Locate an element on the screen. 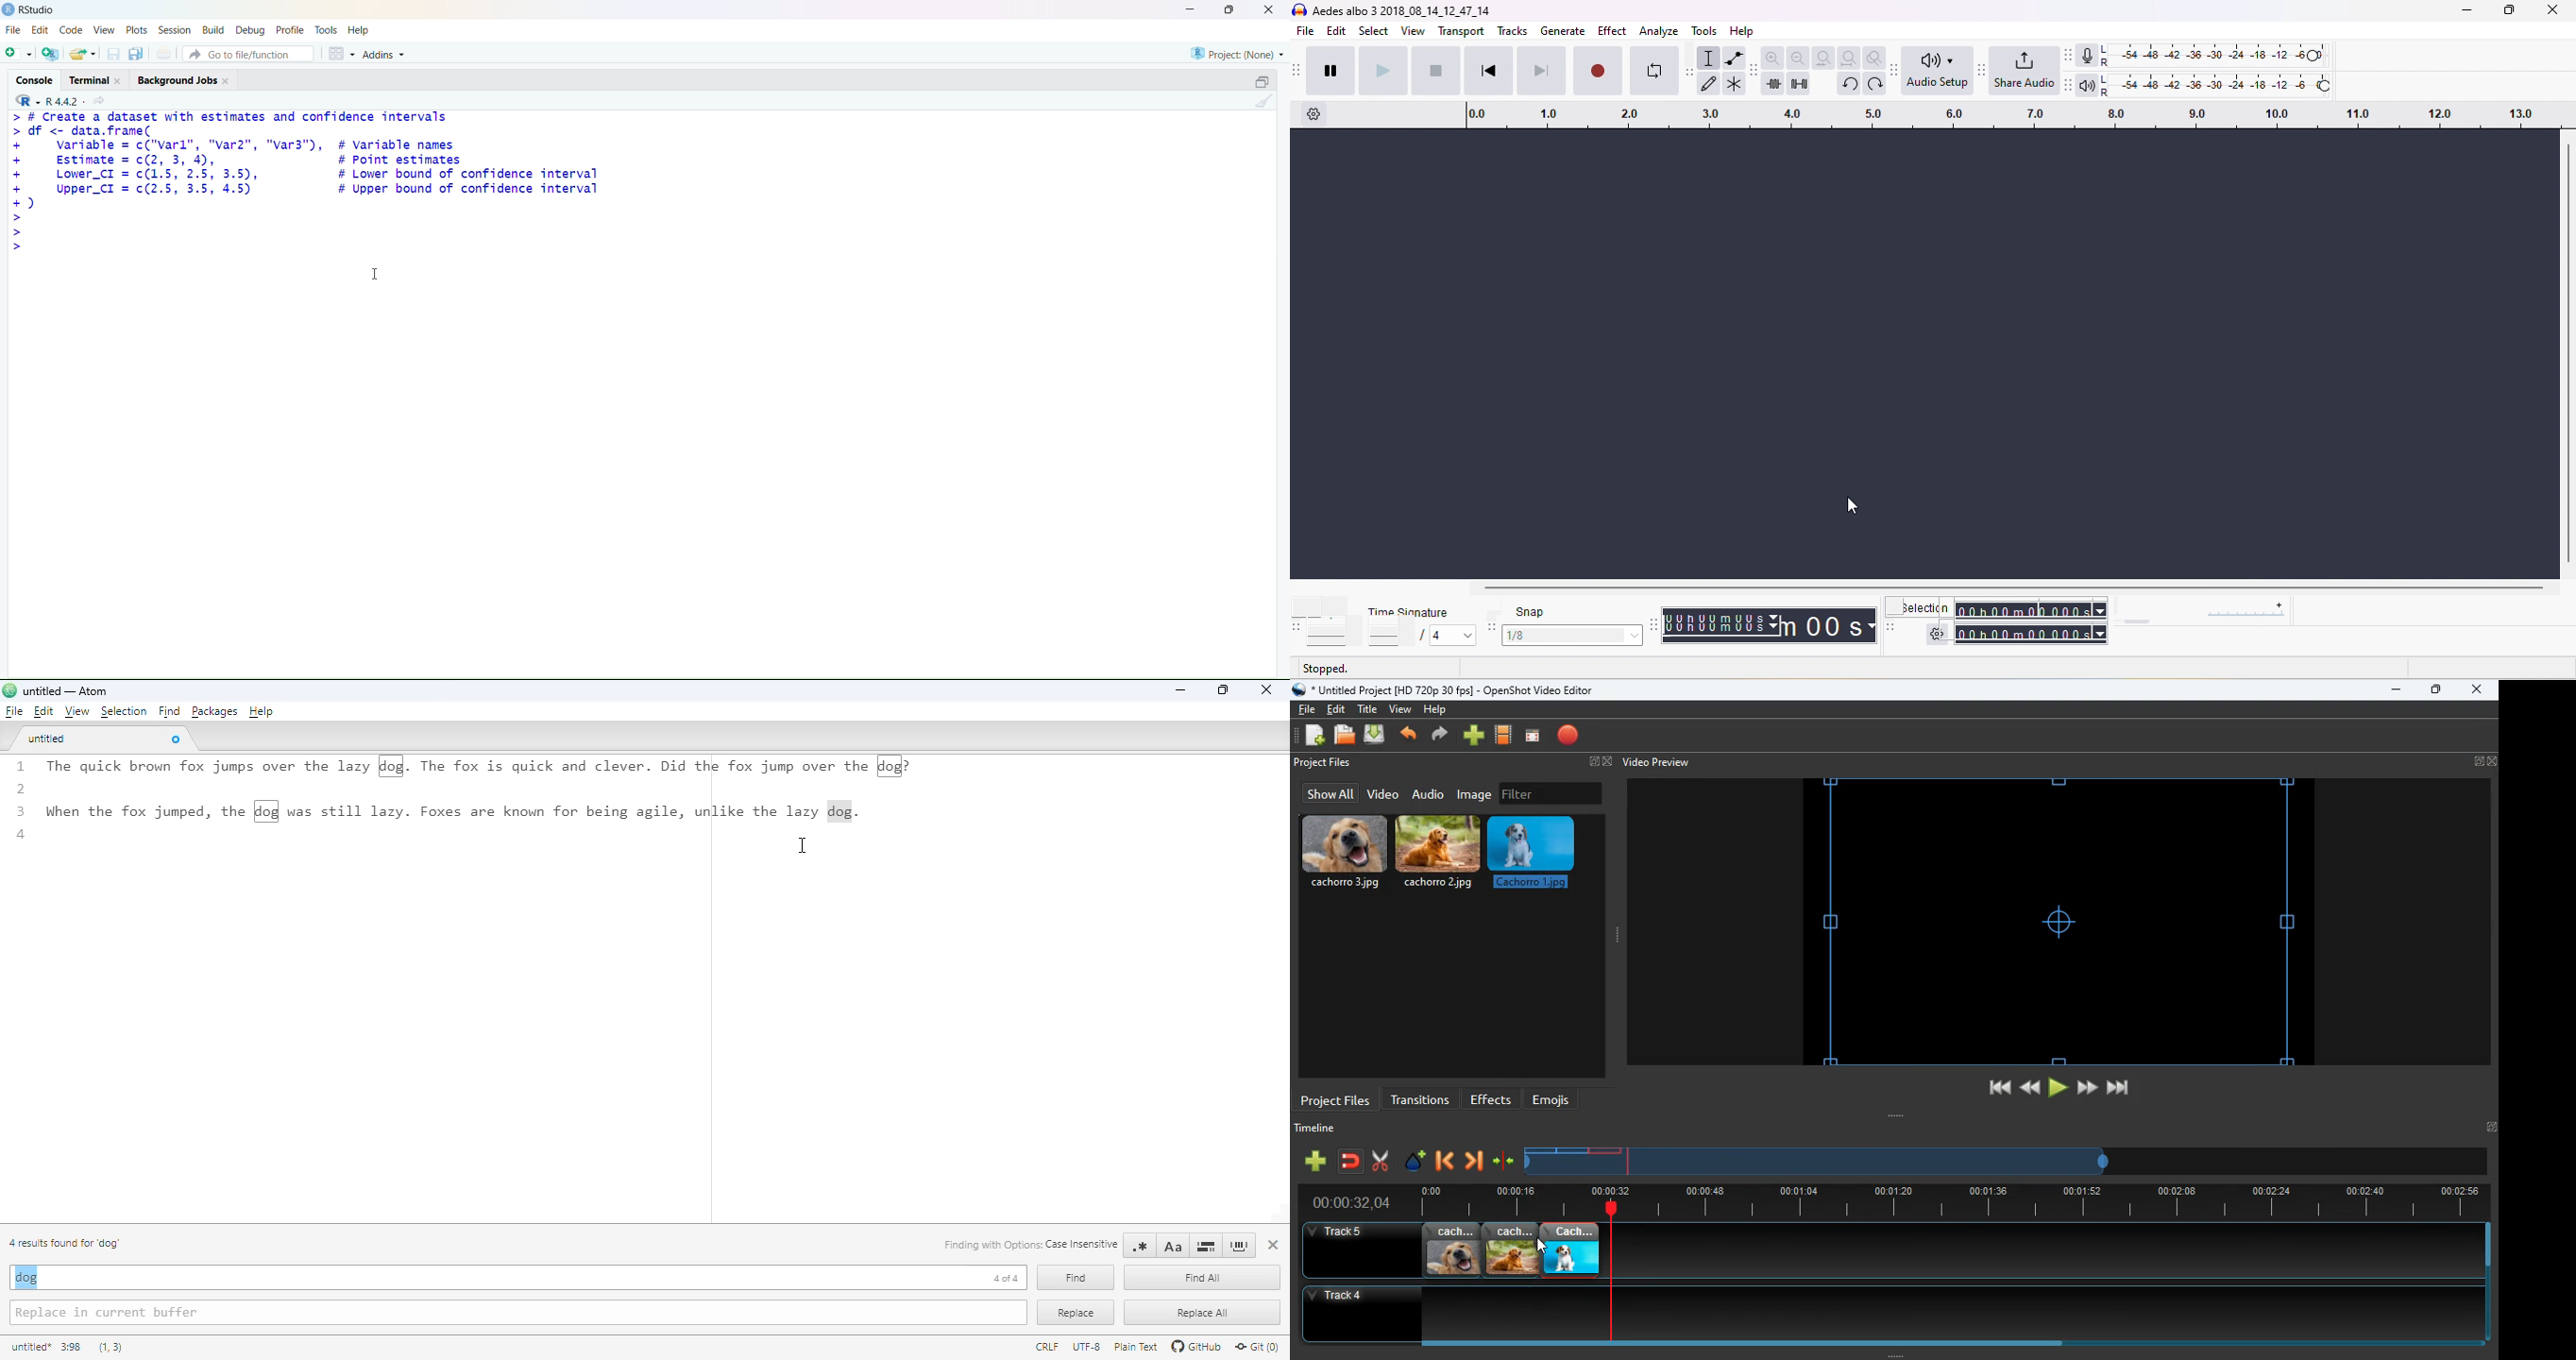 Image resolution: width=2576 pixels, height=1372 pixels. select snapping is located at coordinates (1573, 636).